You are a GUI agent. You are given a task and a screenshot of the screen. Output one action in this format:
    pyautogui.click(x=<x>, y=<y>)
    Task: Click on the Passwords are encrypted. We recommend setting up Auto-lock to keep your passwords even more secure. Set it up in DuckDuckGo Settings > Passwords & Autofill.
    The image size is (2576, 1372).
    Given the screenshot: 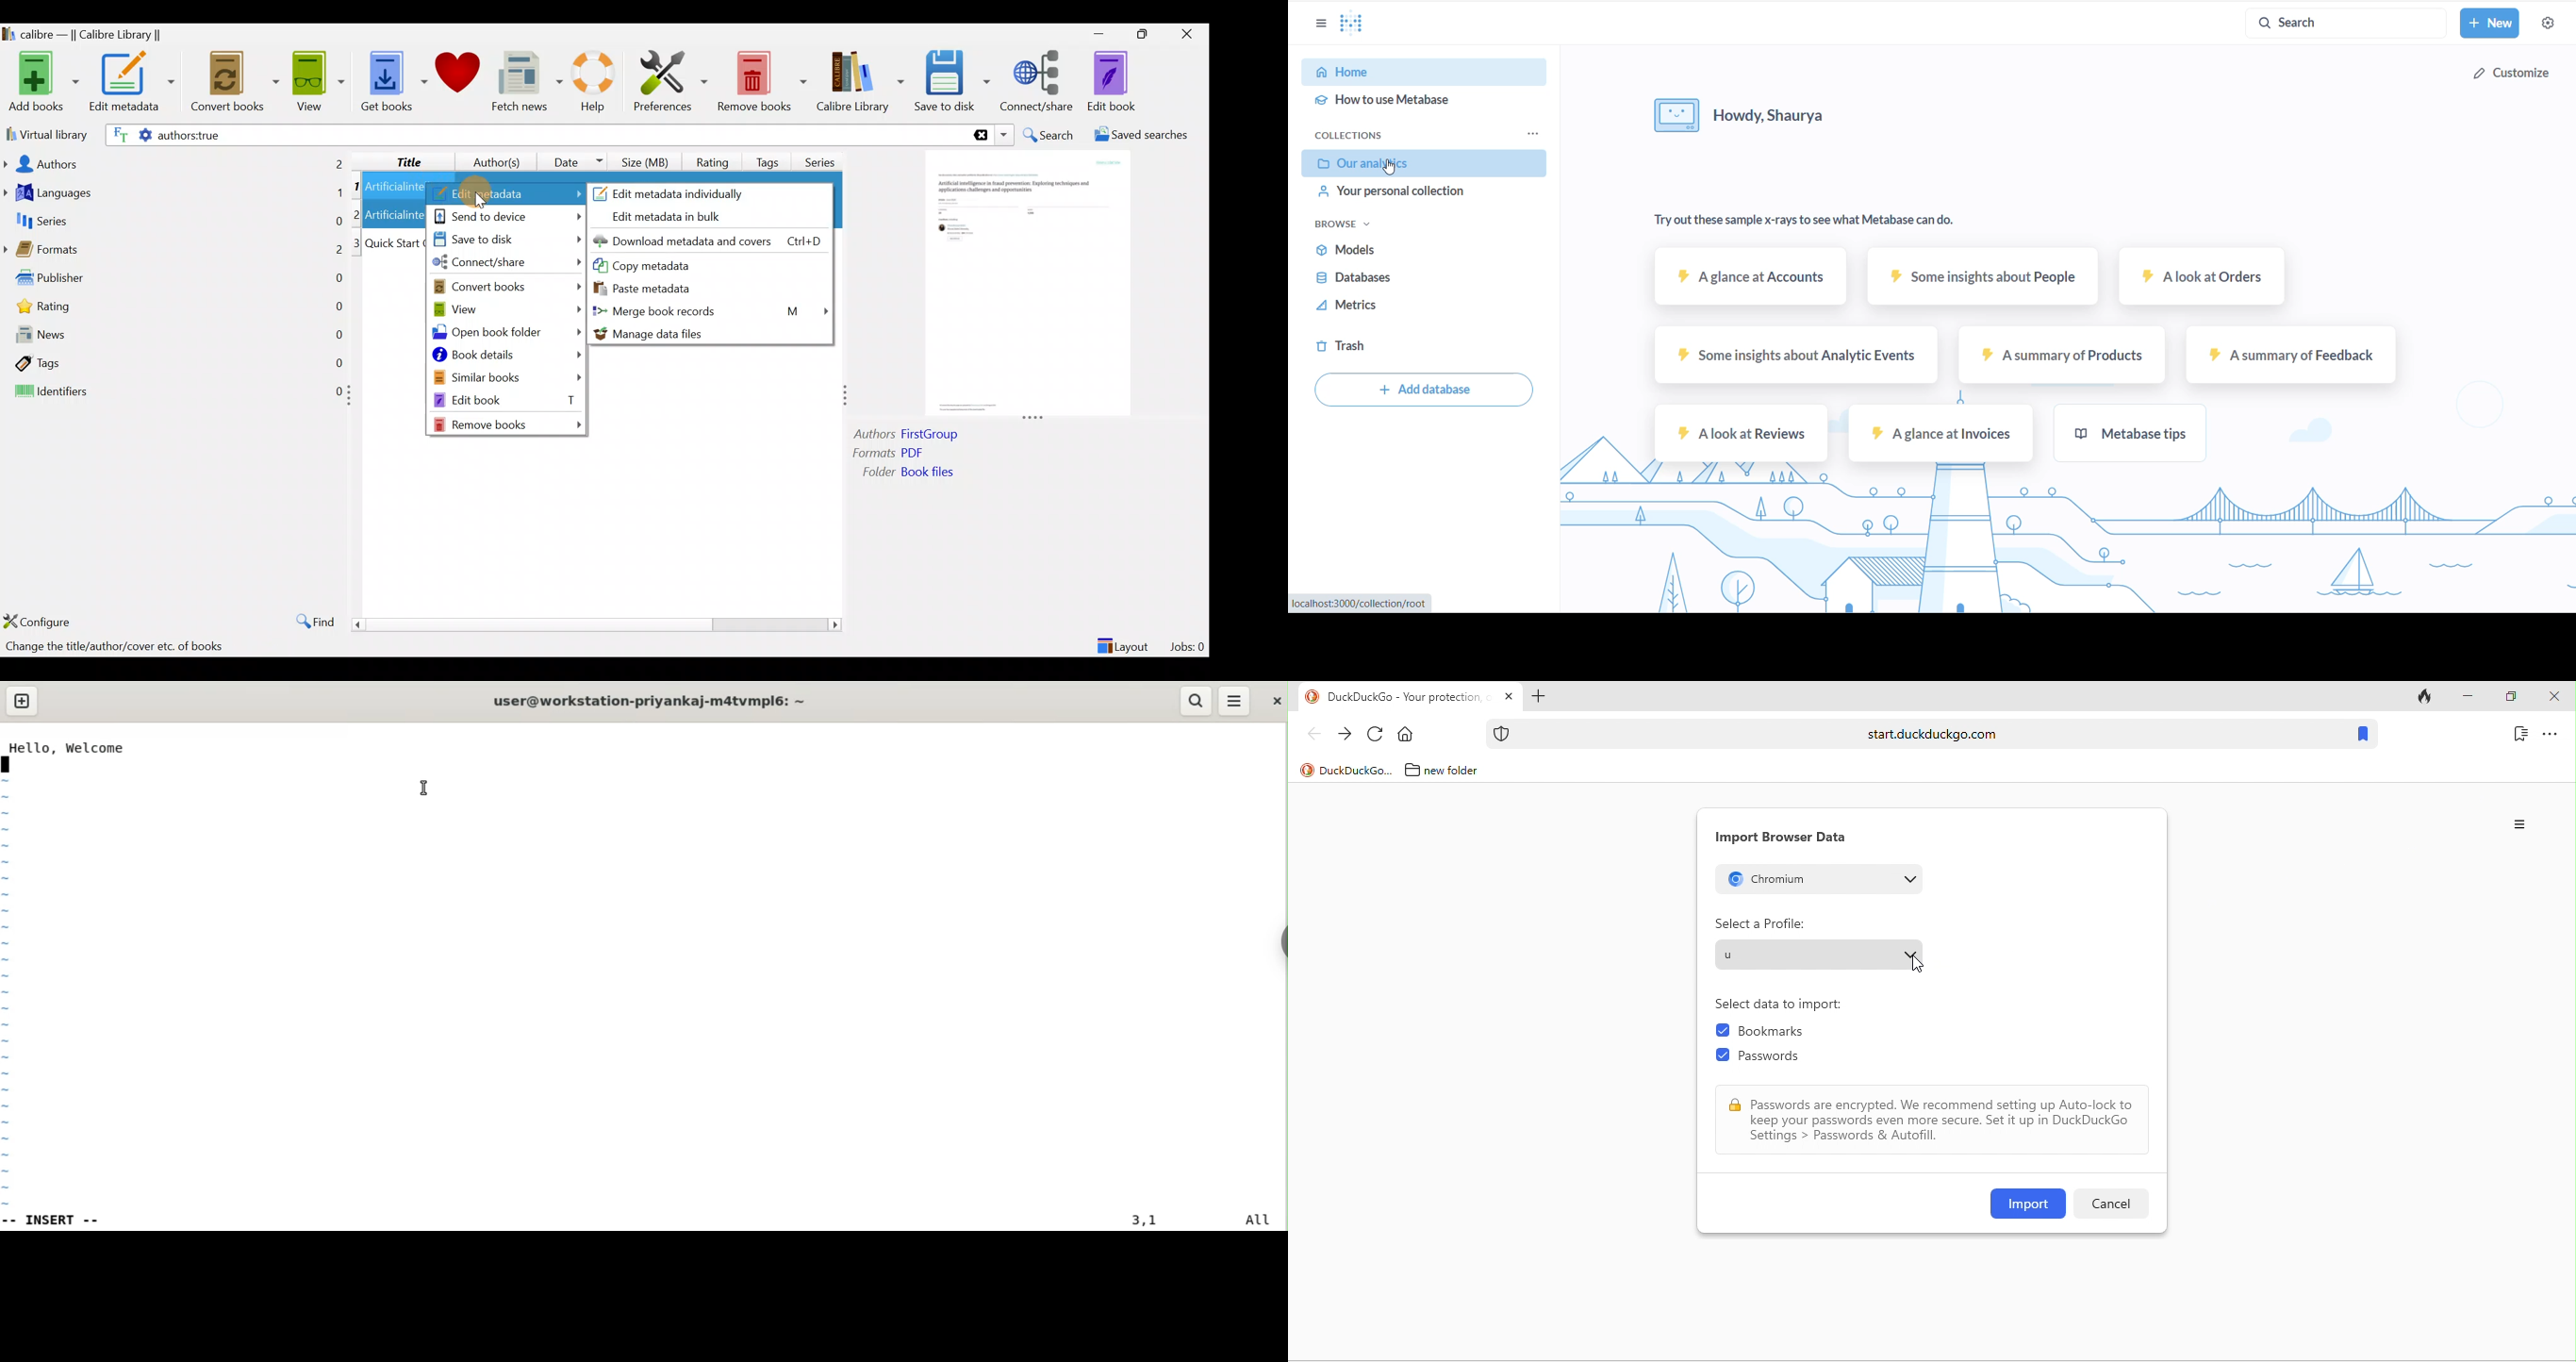 What is the action you would take?
    pyautogui.click(x=1943, y=1121)
    